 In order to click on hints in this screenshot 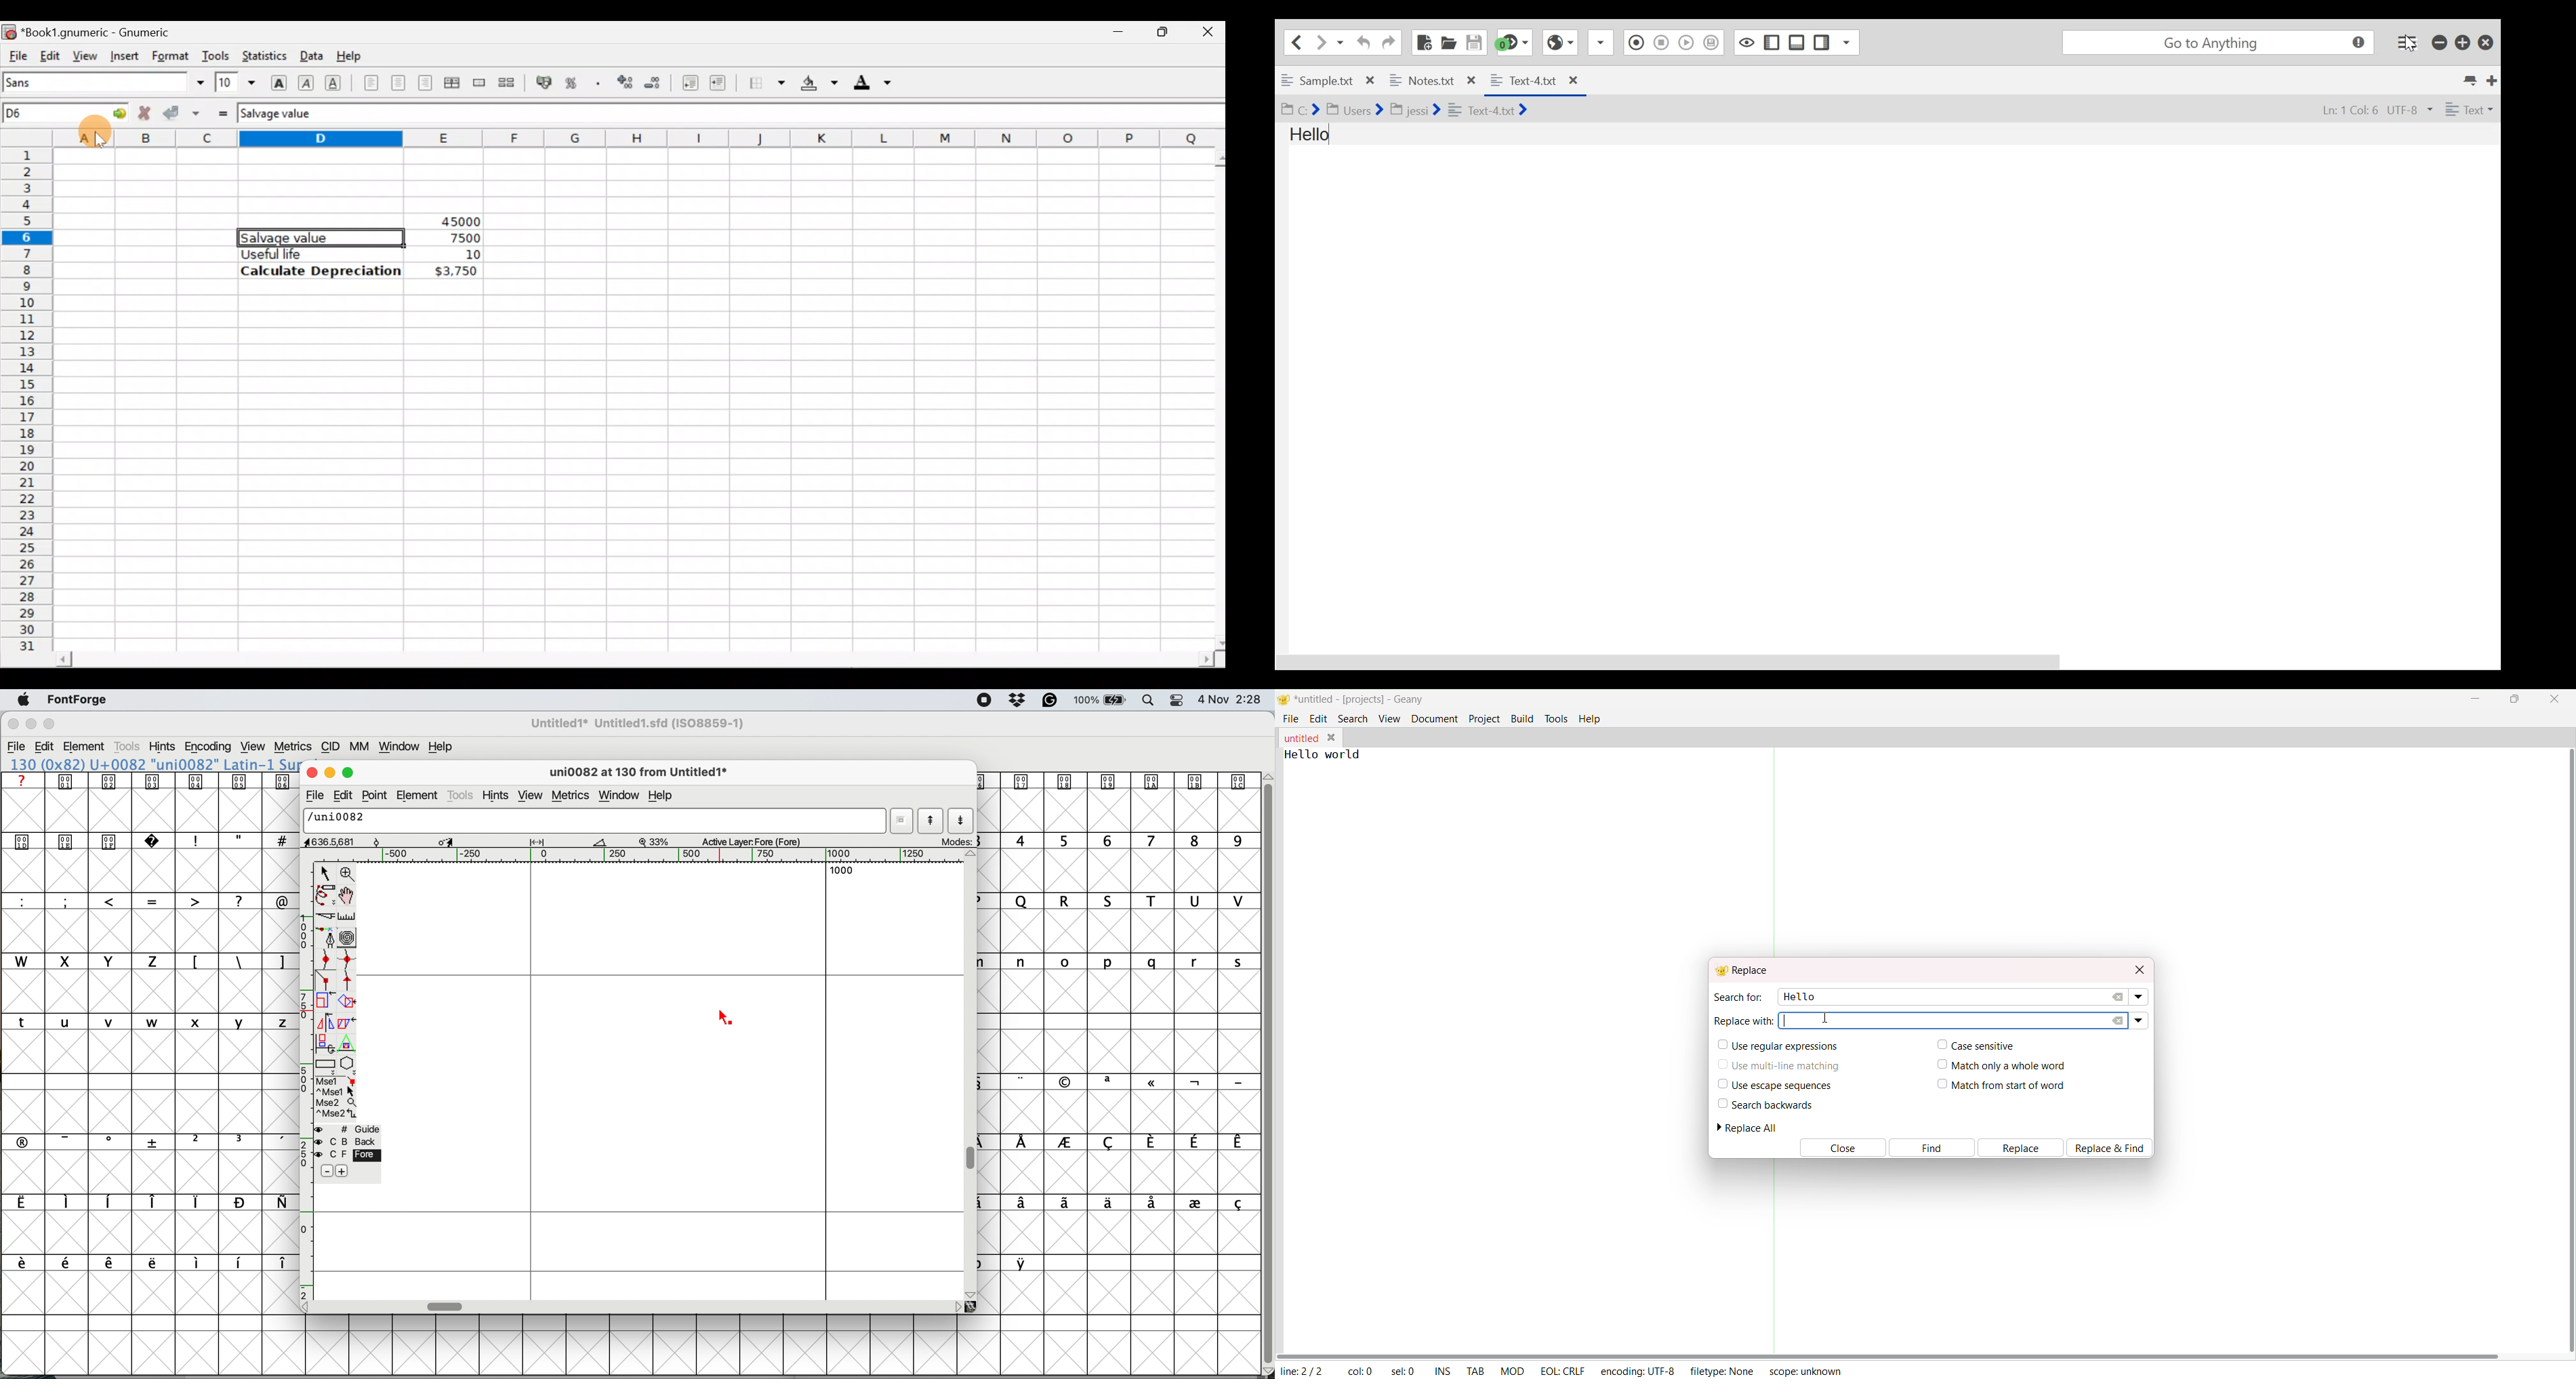, I will do `click(163, 746)`.